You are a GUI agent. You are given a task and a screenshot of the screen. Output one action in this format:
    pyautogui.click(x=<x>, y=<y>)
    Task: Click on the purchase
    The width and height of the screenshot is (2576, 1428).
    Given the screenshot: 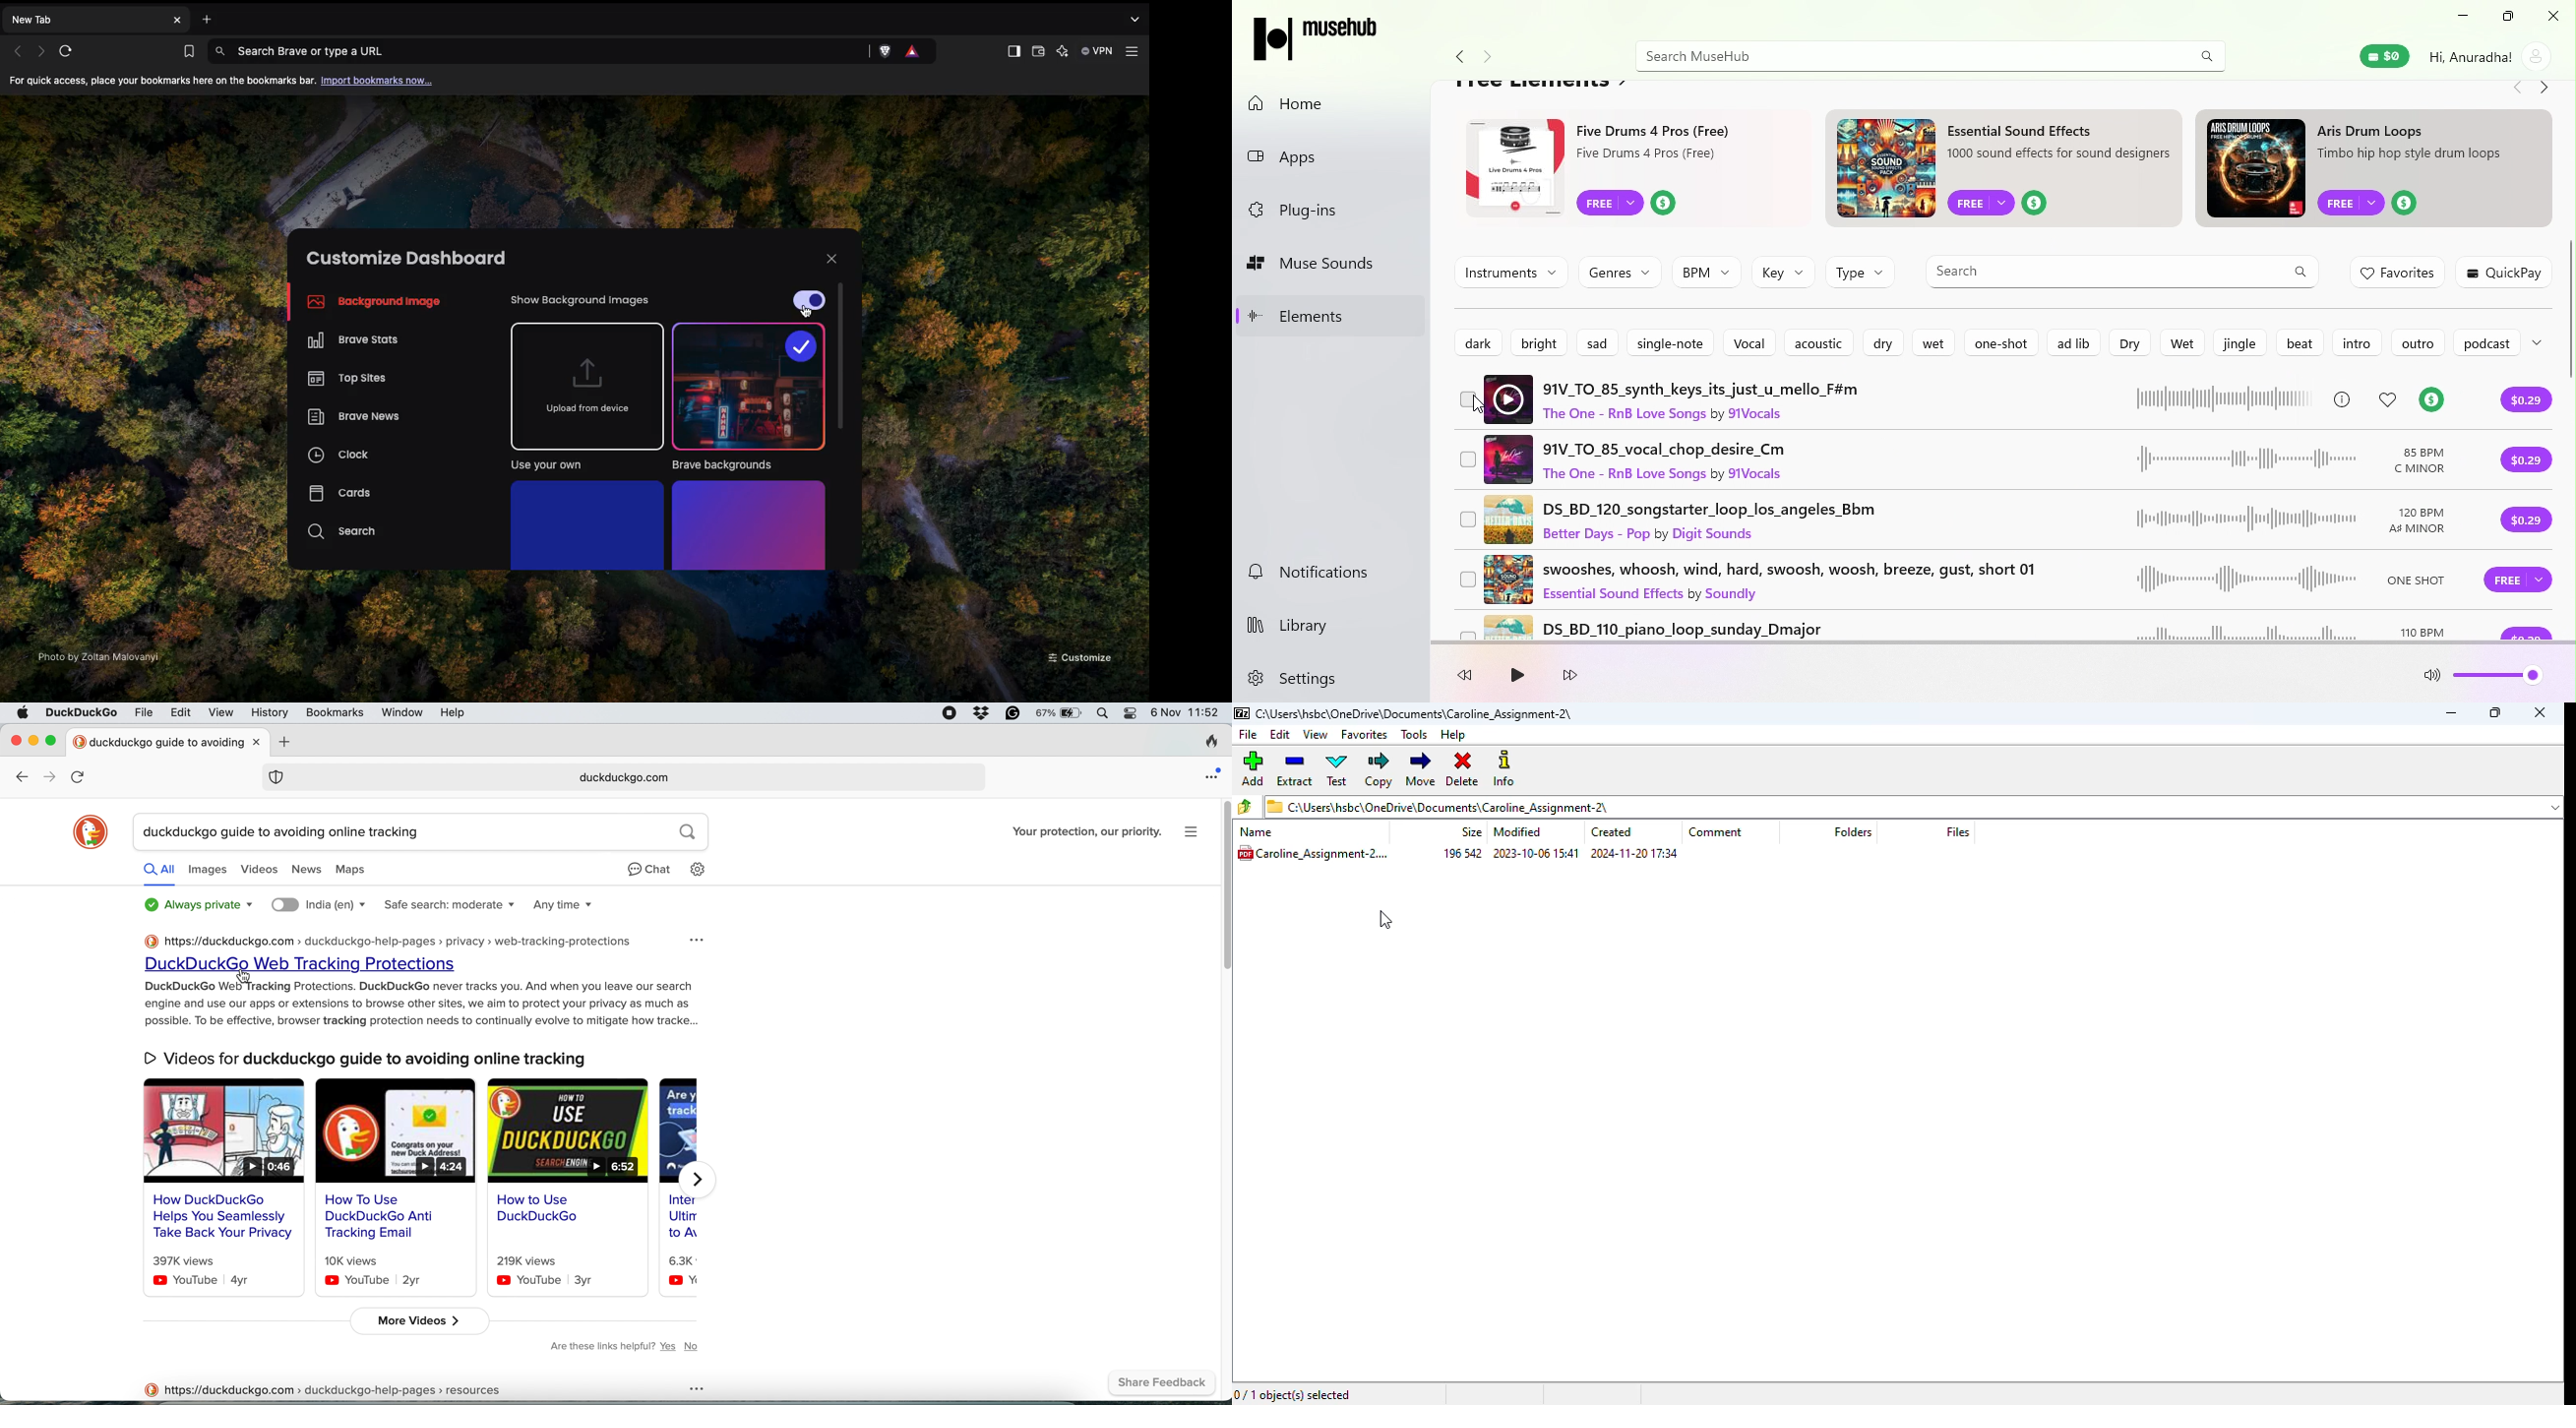 What is the action you would take?
    pyautogui.click(x=2524, y=522)
    